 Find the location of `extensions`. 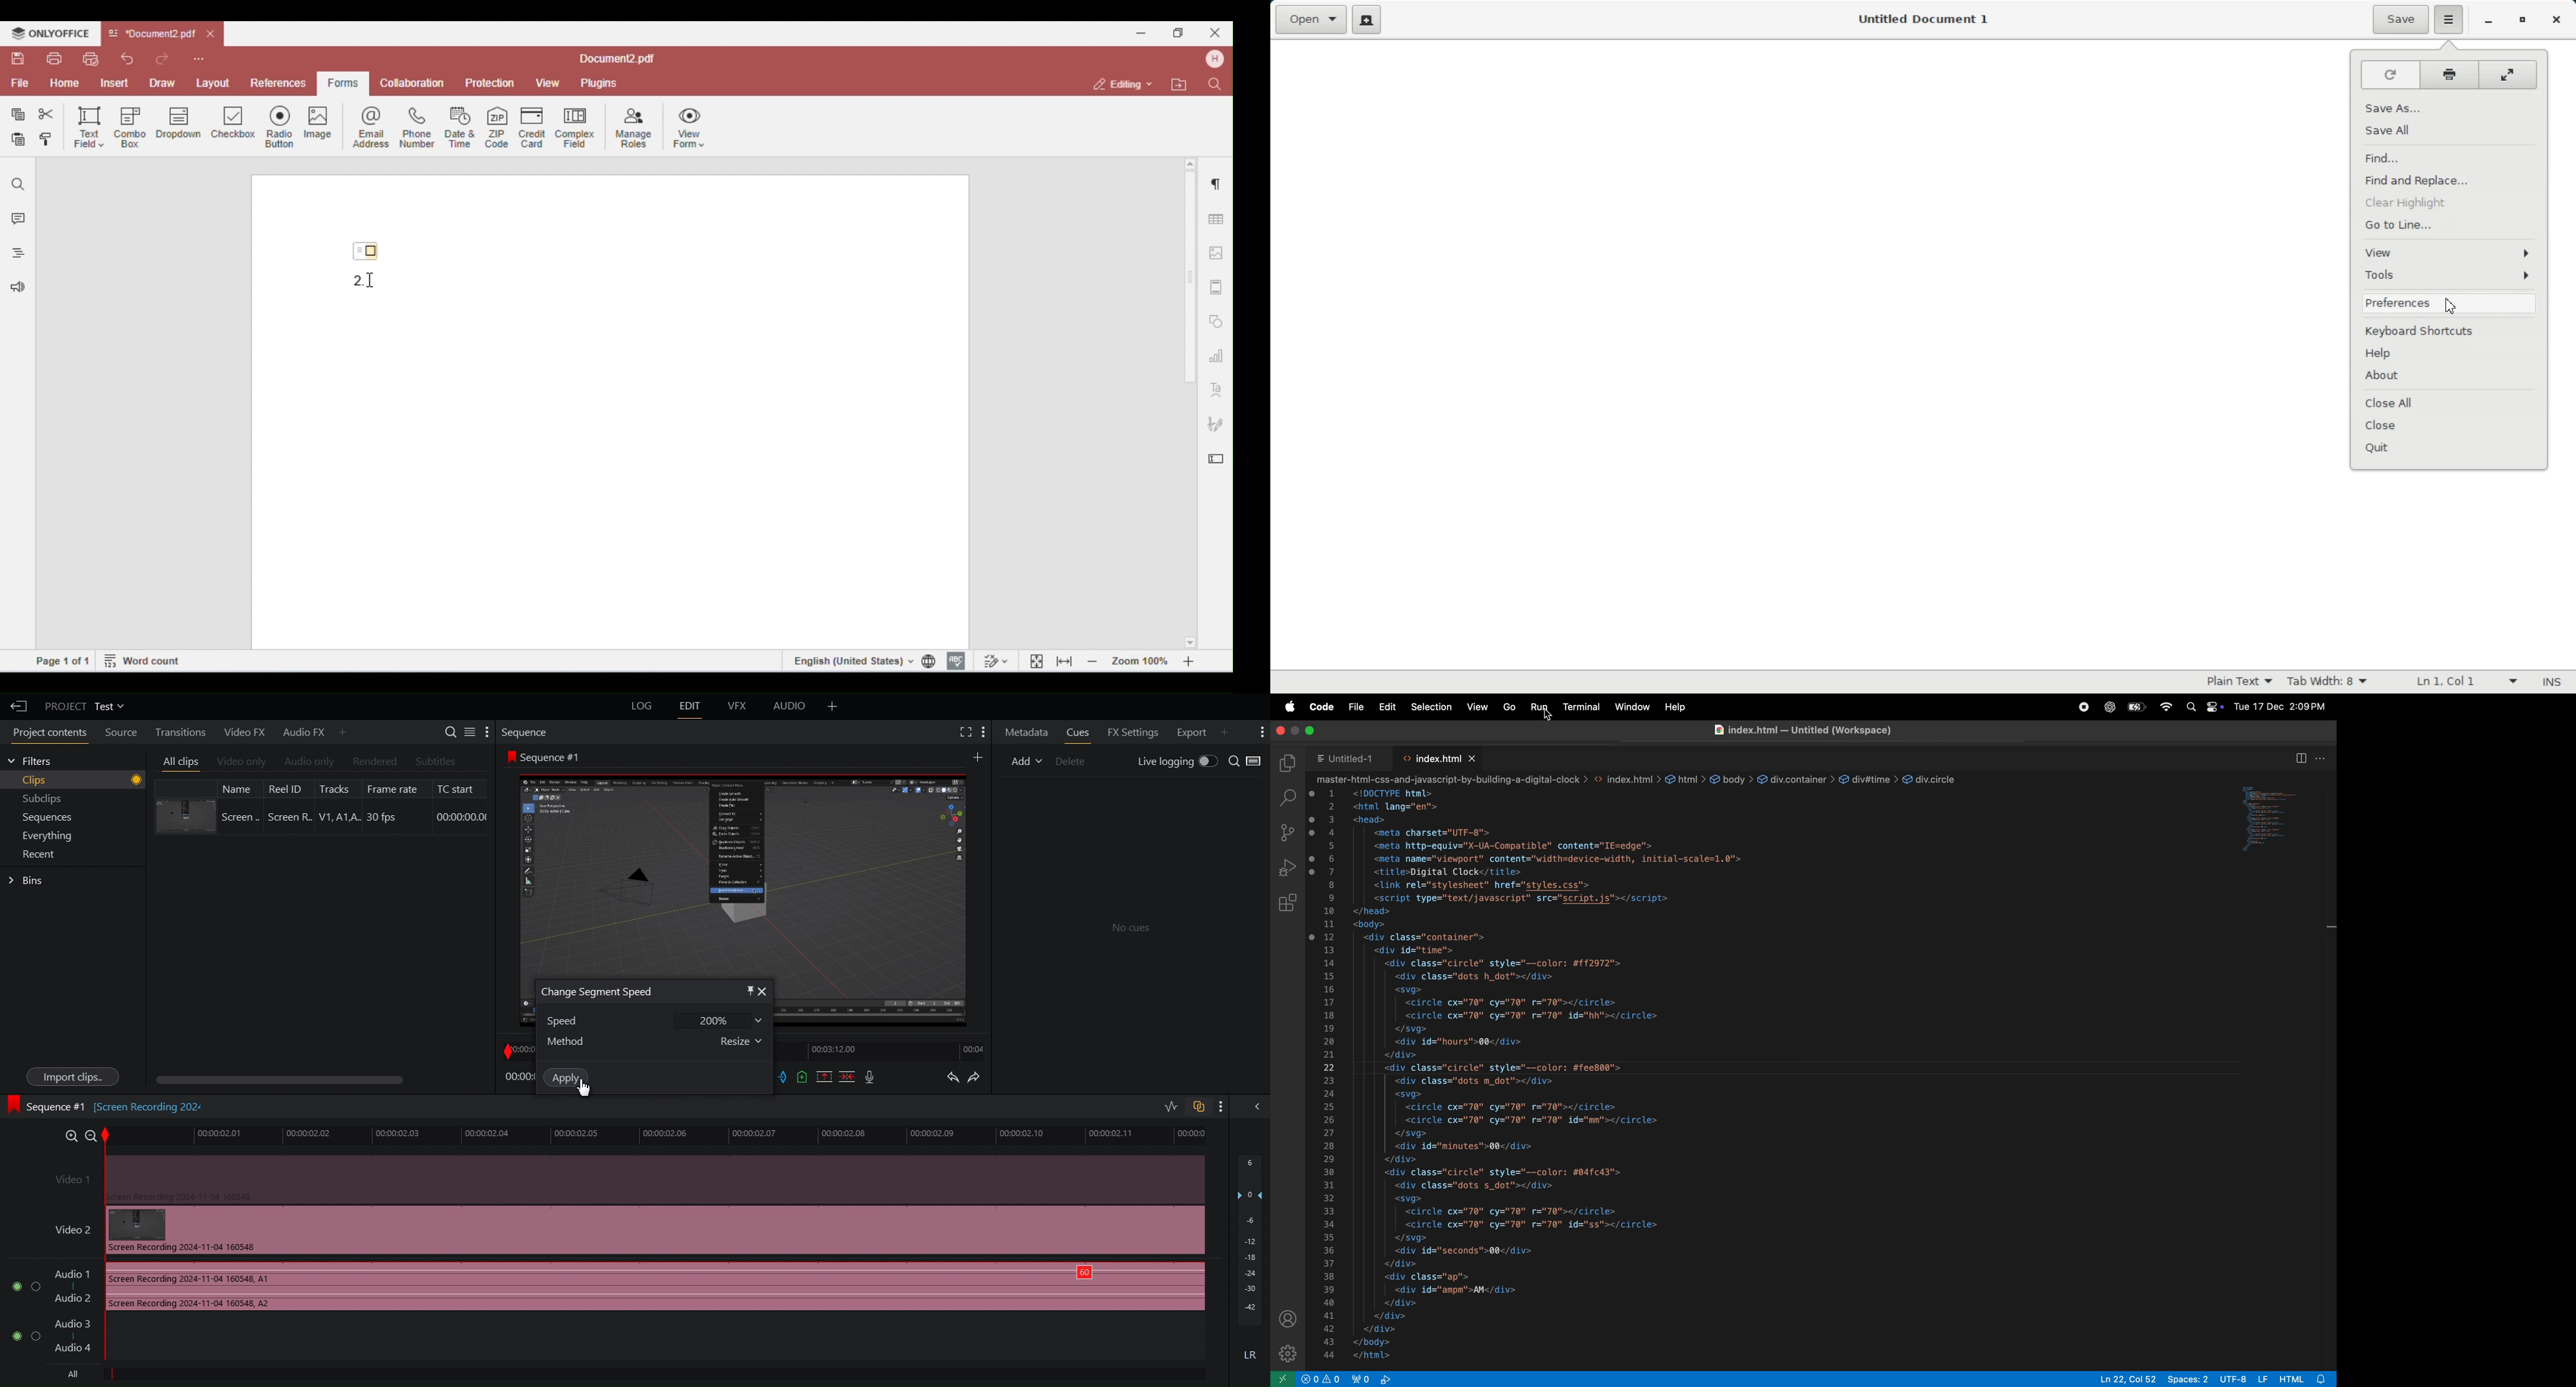

extensions is located at coordinates (1286, 904).